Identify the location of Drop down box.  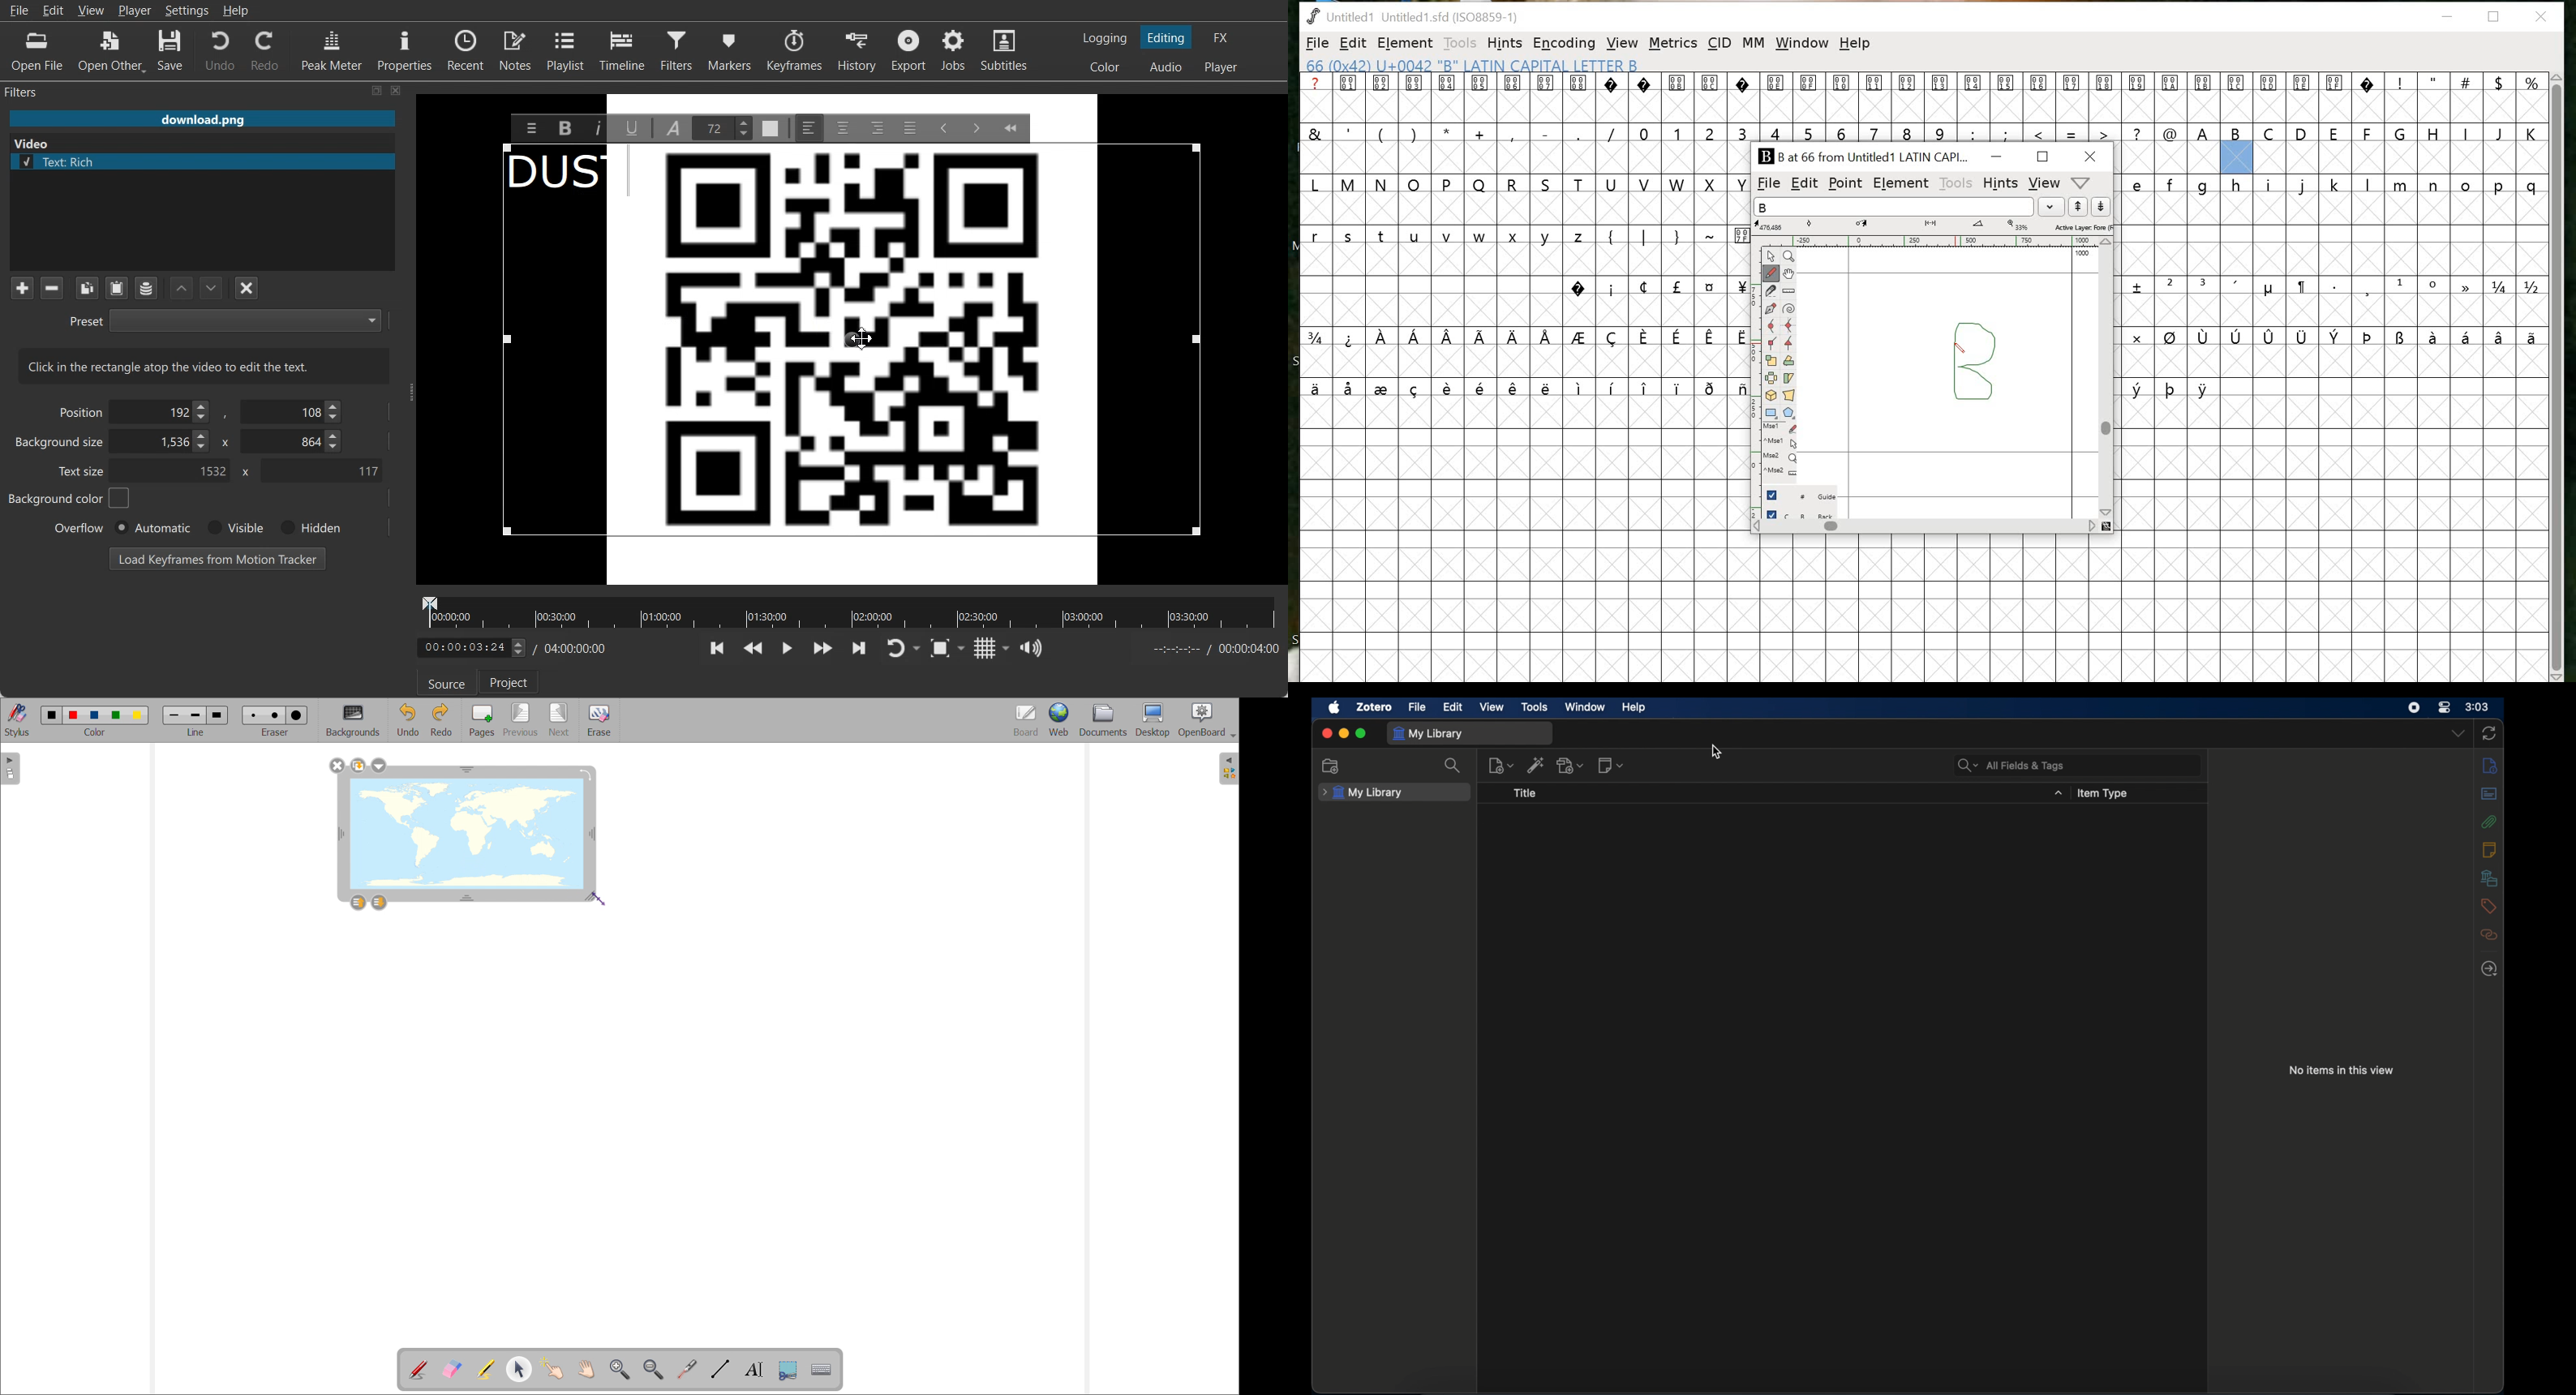
(964, 647).